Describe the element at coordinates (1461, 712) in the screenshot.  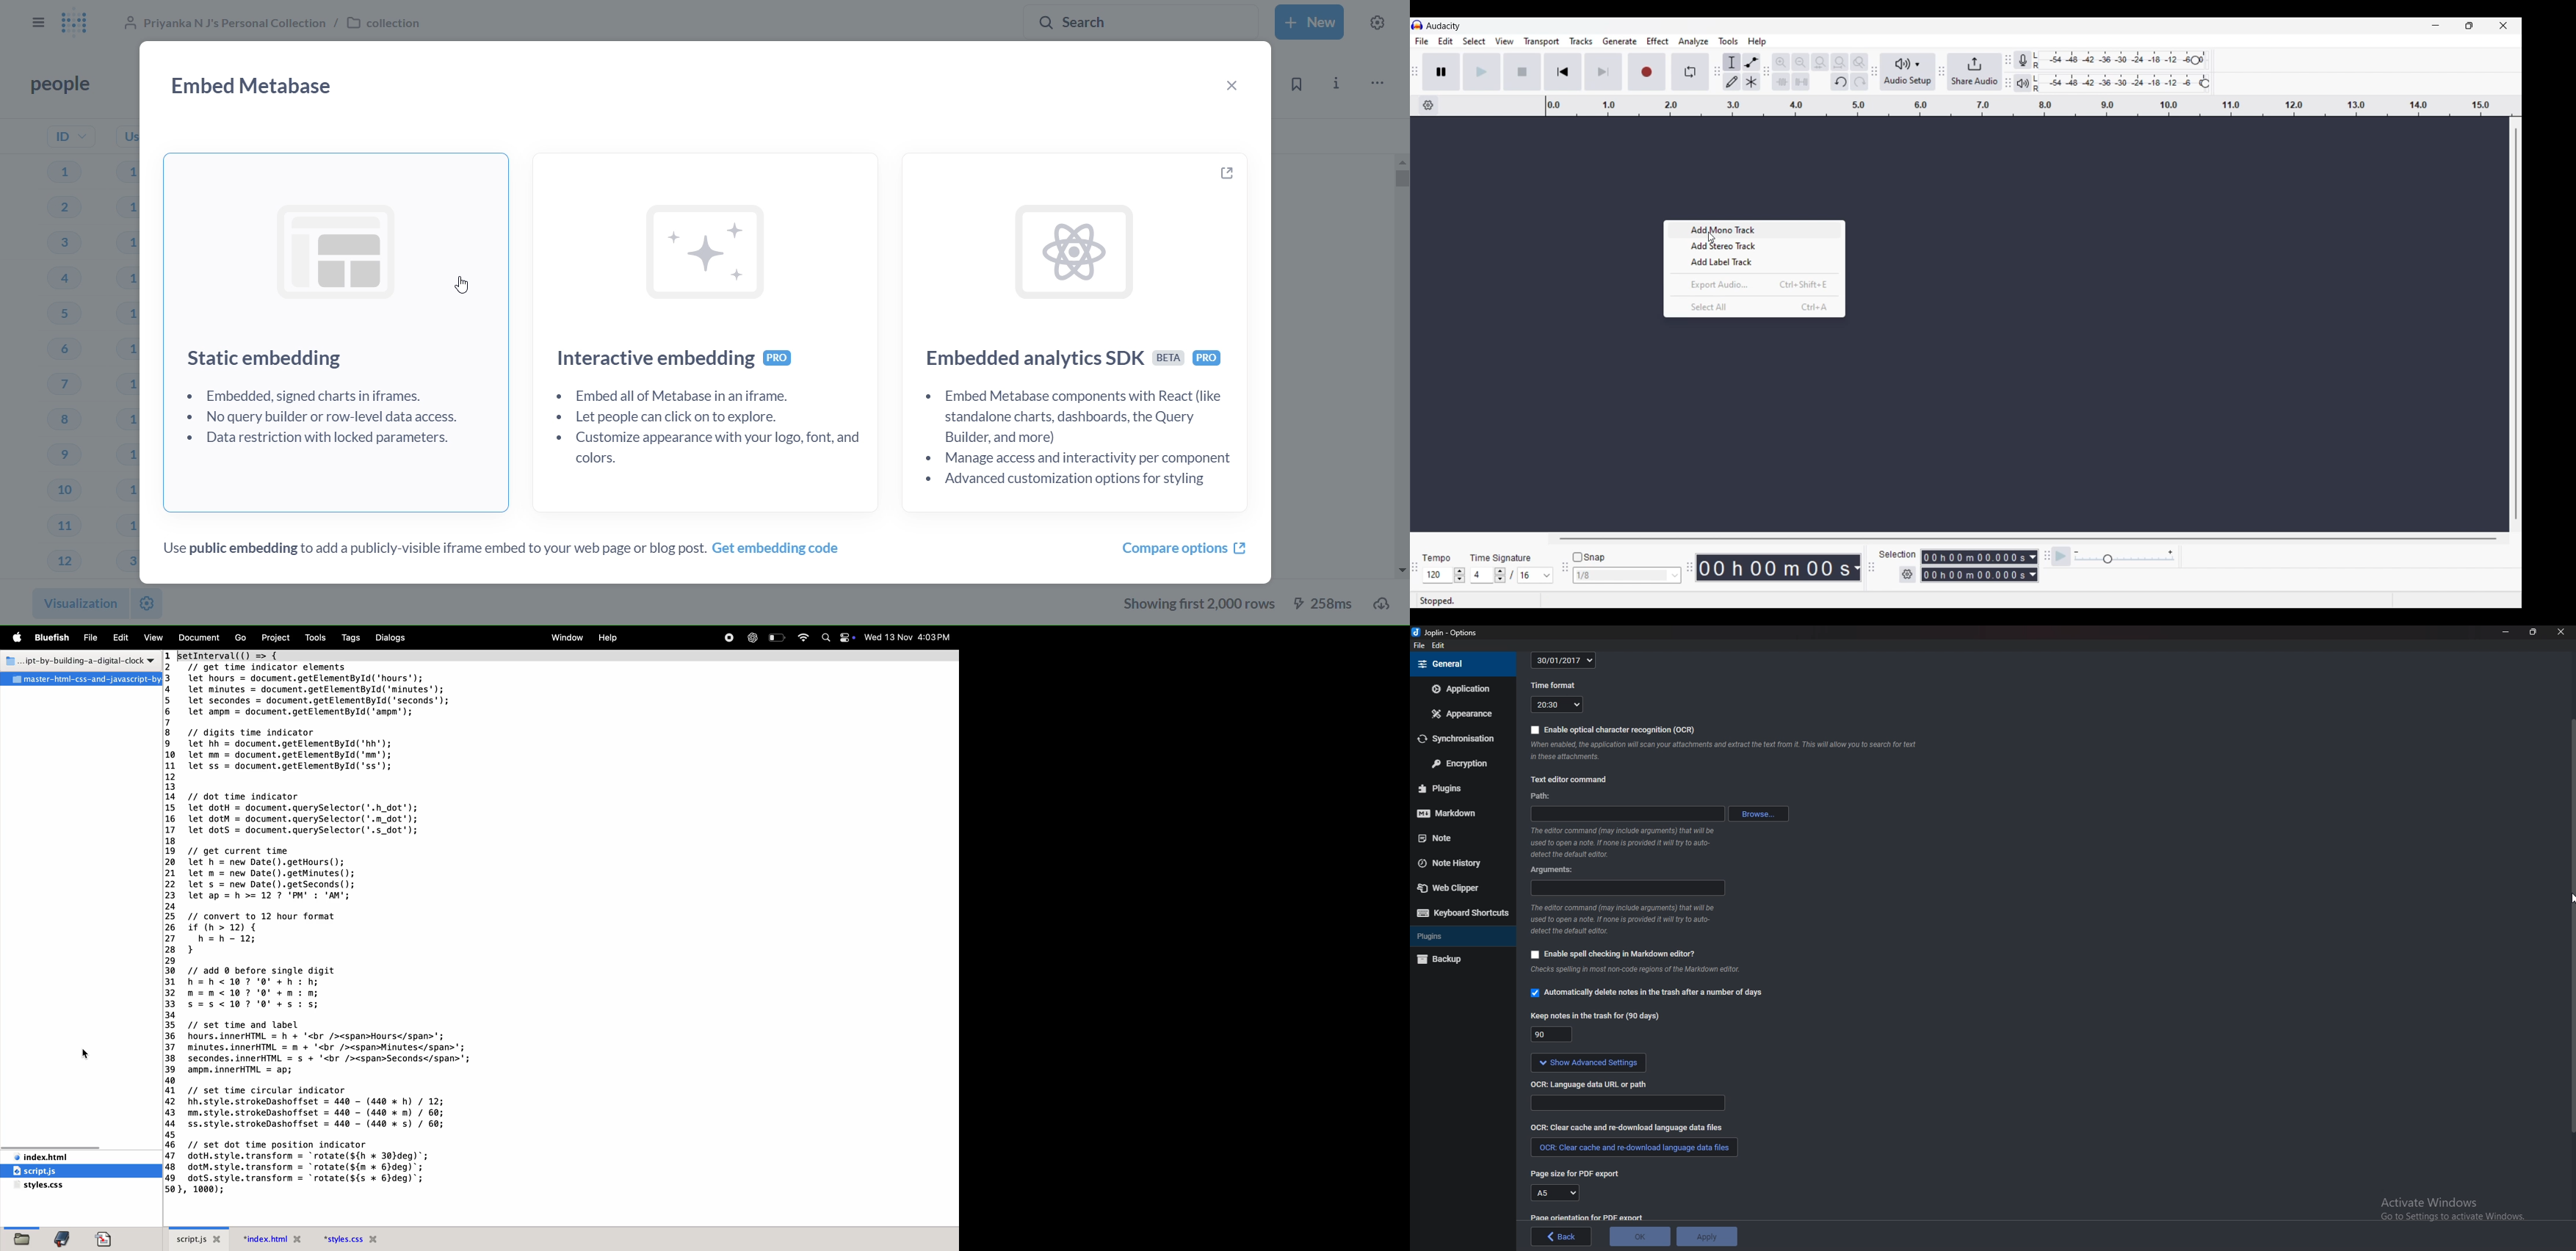
I see `Appearance` at that location.